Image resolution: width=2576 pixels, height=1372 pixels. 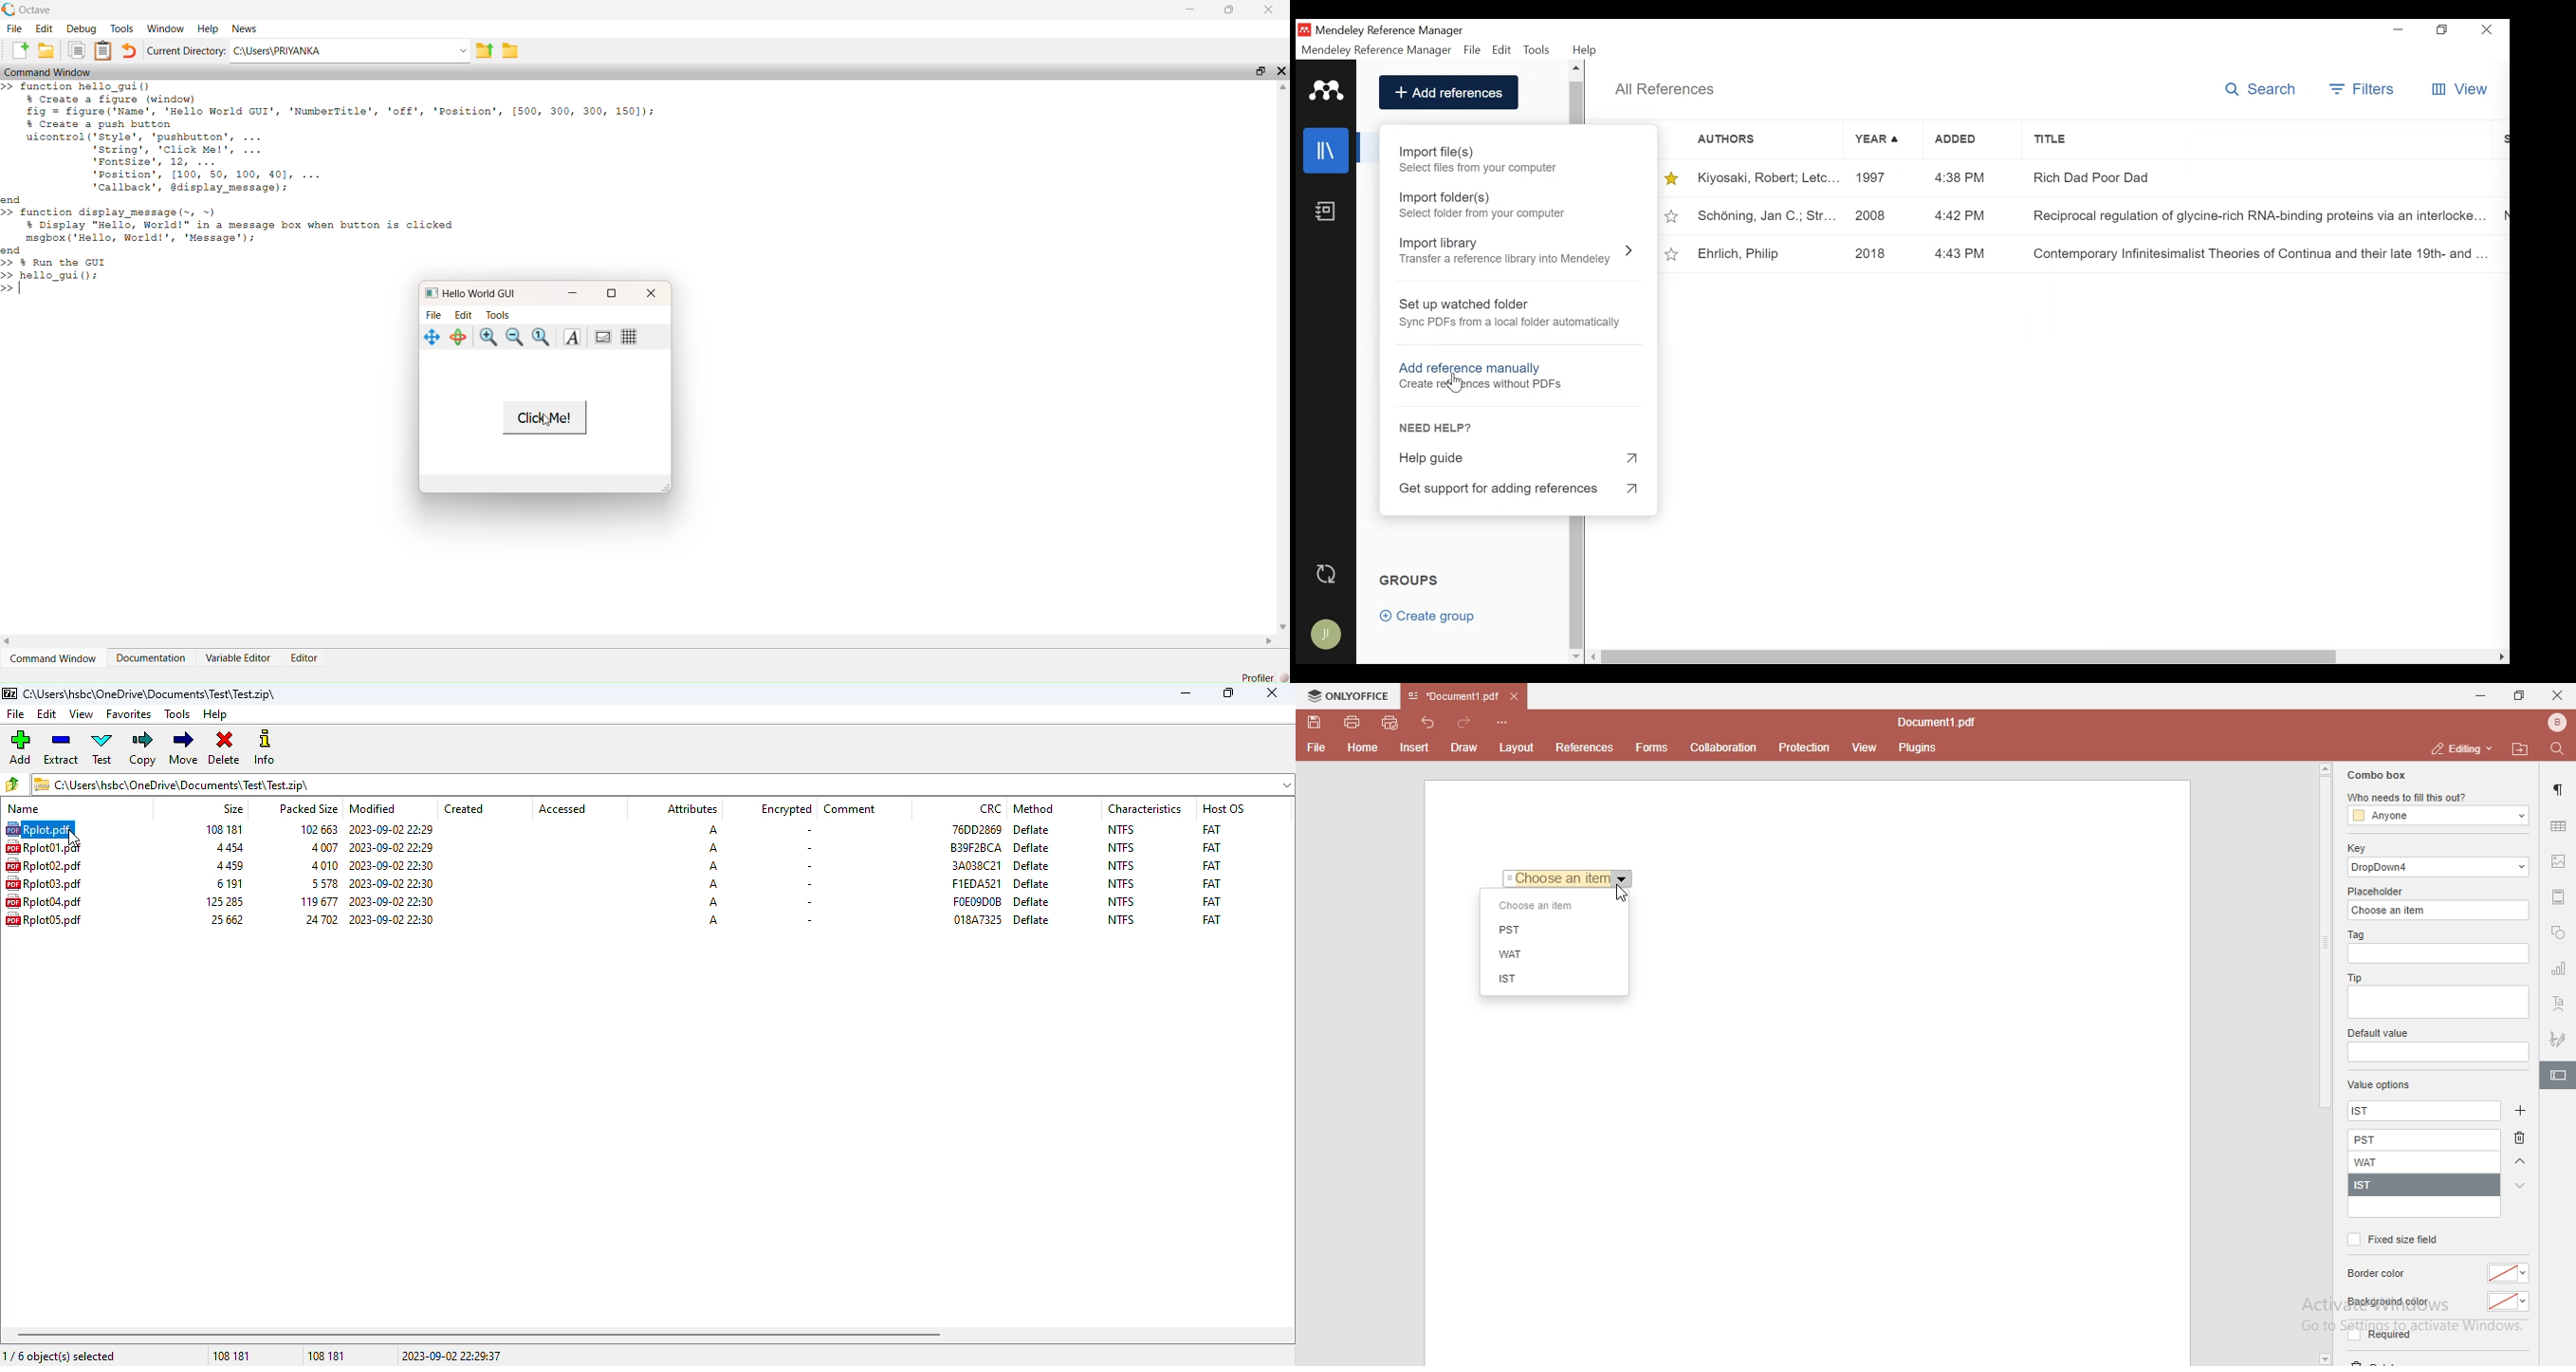 I want to click on plugins, so click(x=1918, y=749).